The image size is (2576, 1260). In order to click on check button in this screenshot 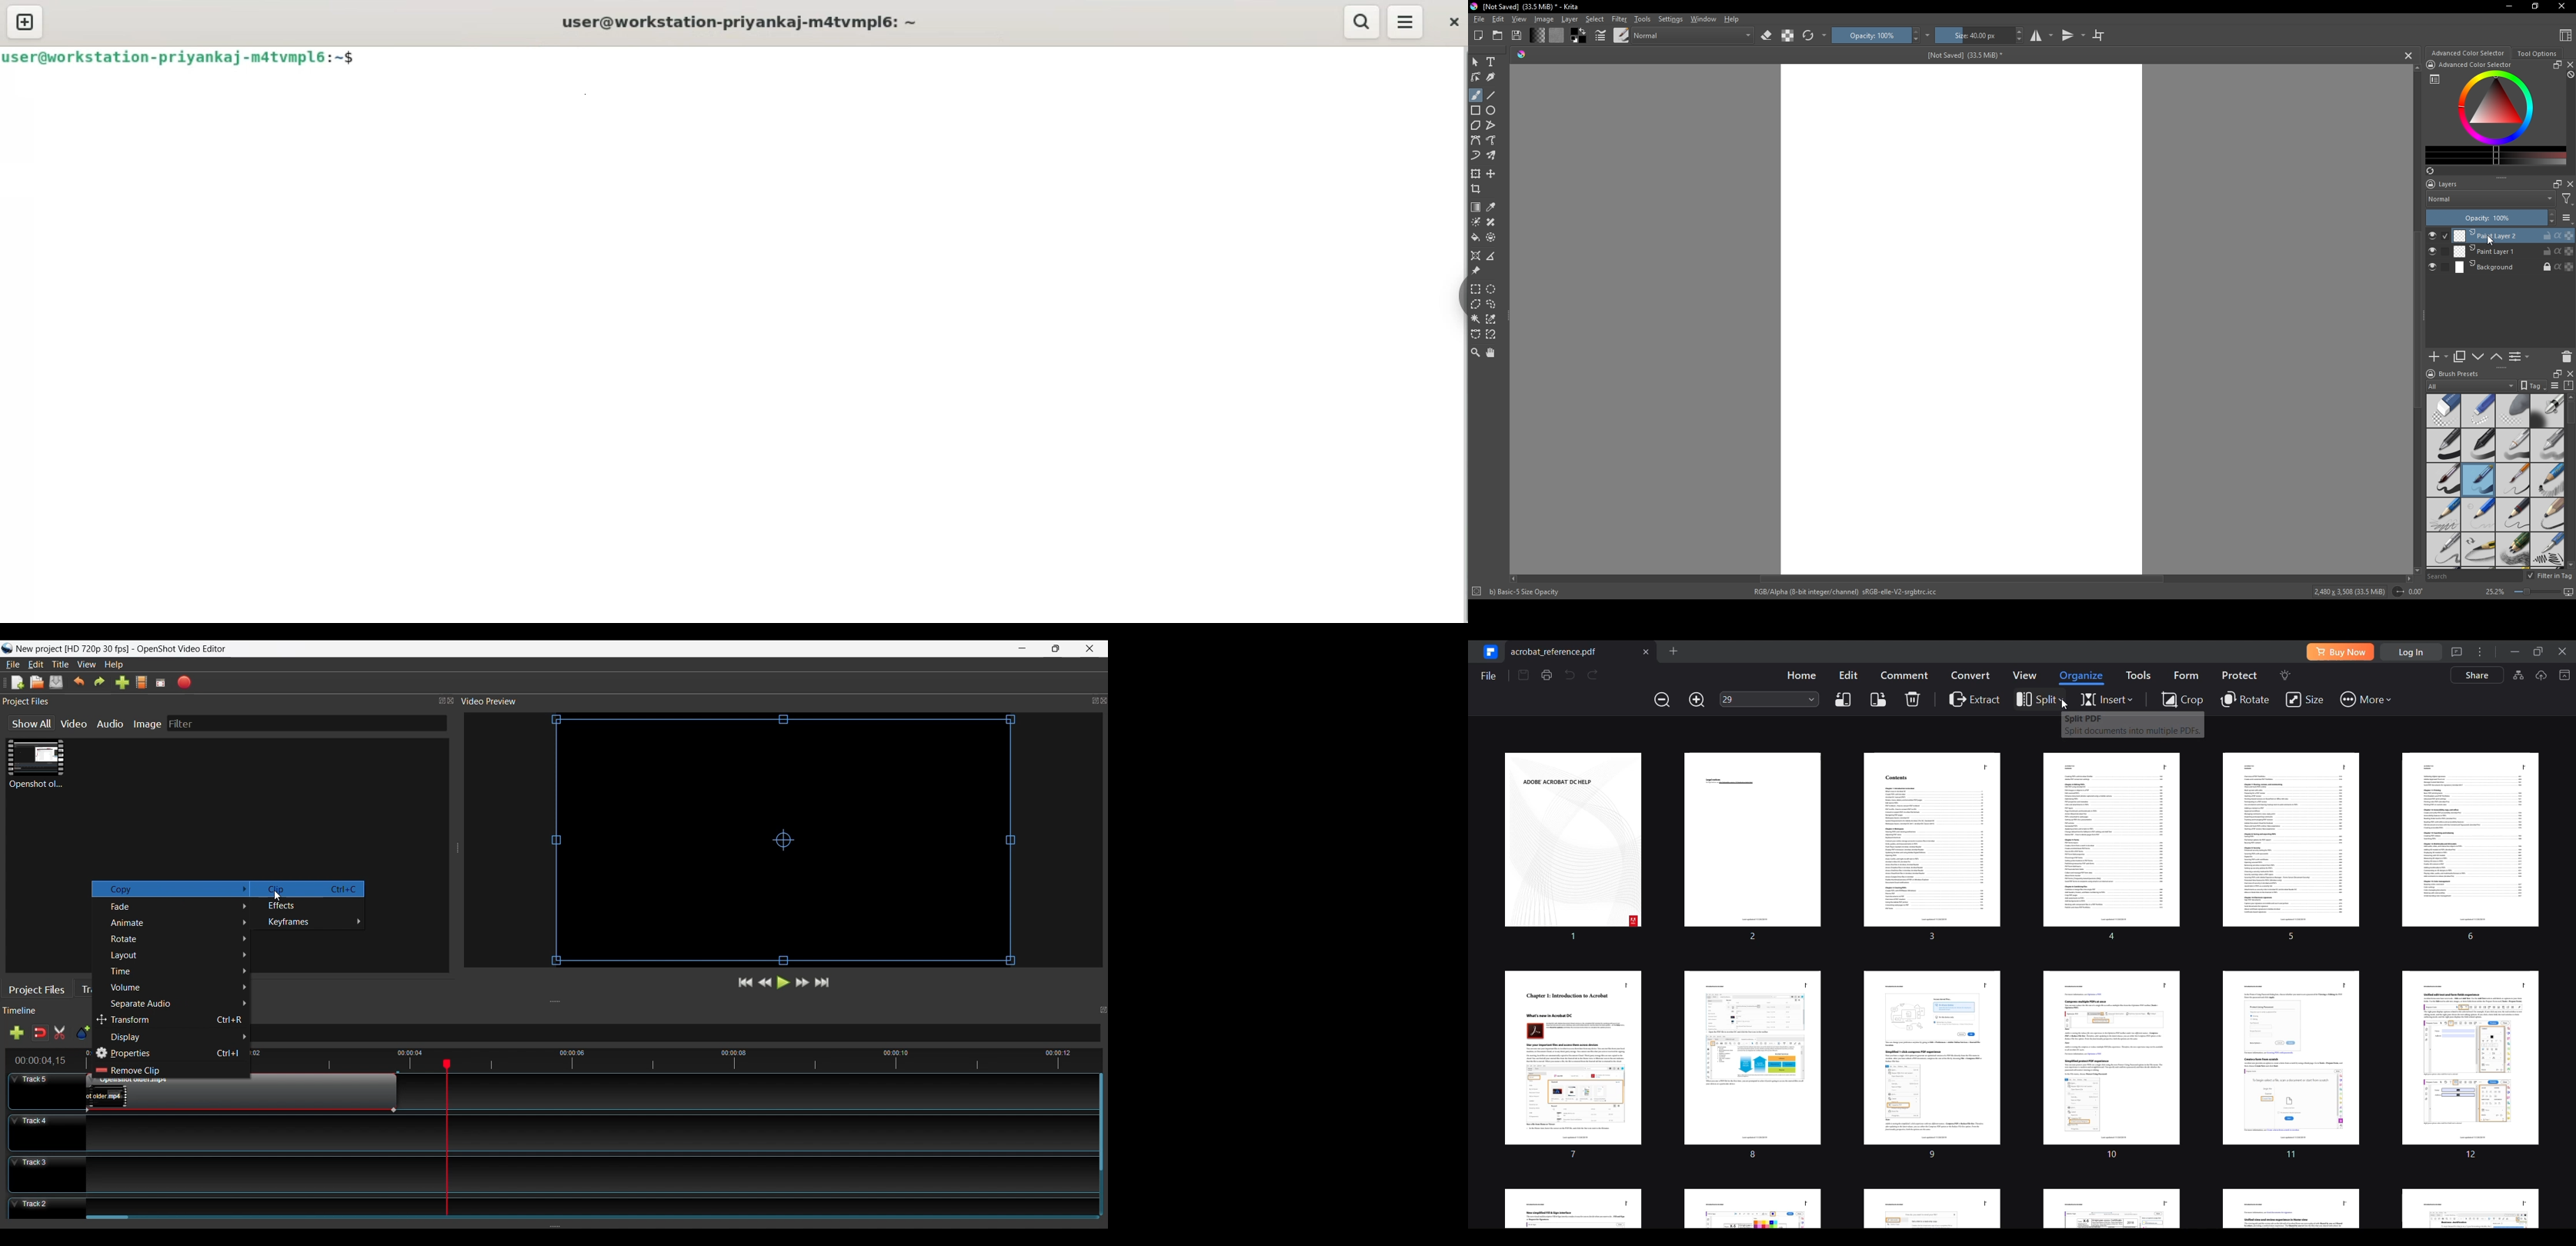, I will do `click(2438, 252)`.